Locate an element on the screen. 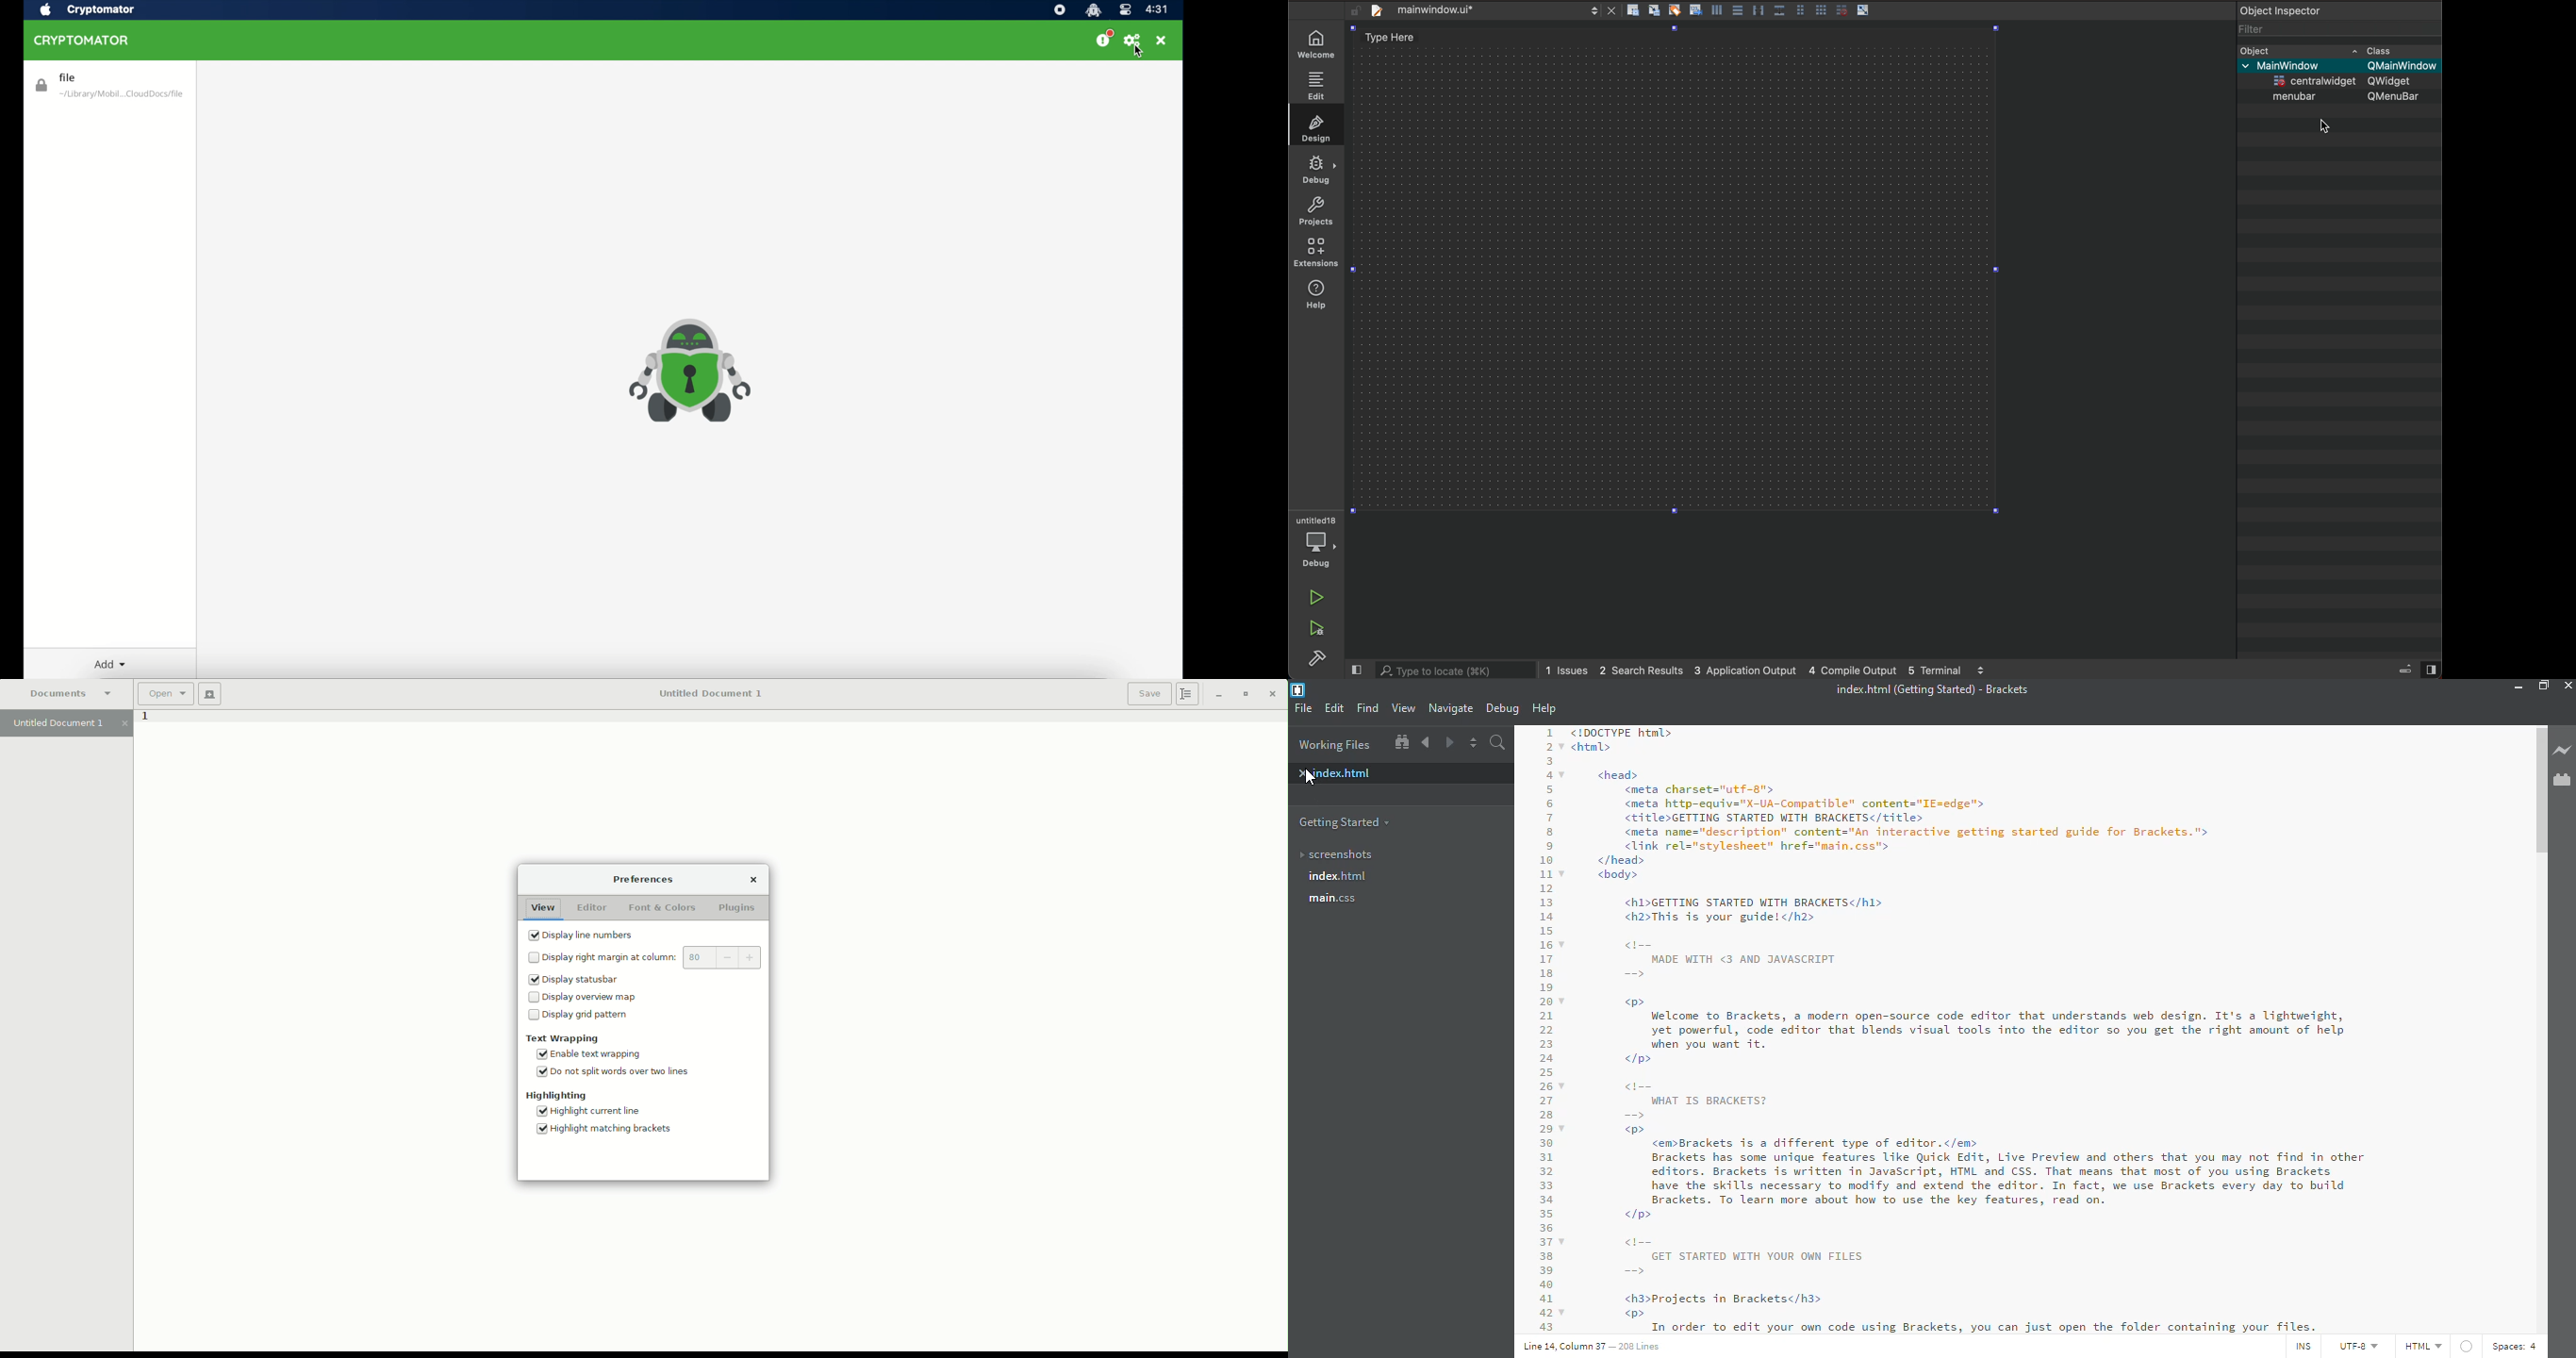  maximize is located at coordinates (2542, 687).